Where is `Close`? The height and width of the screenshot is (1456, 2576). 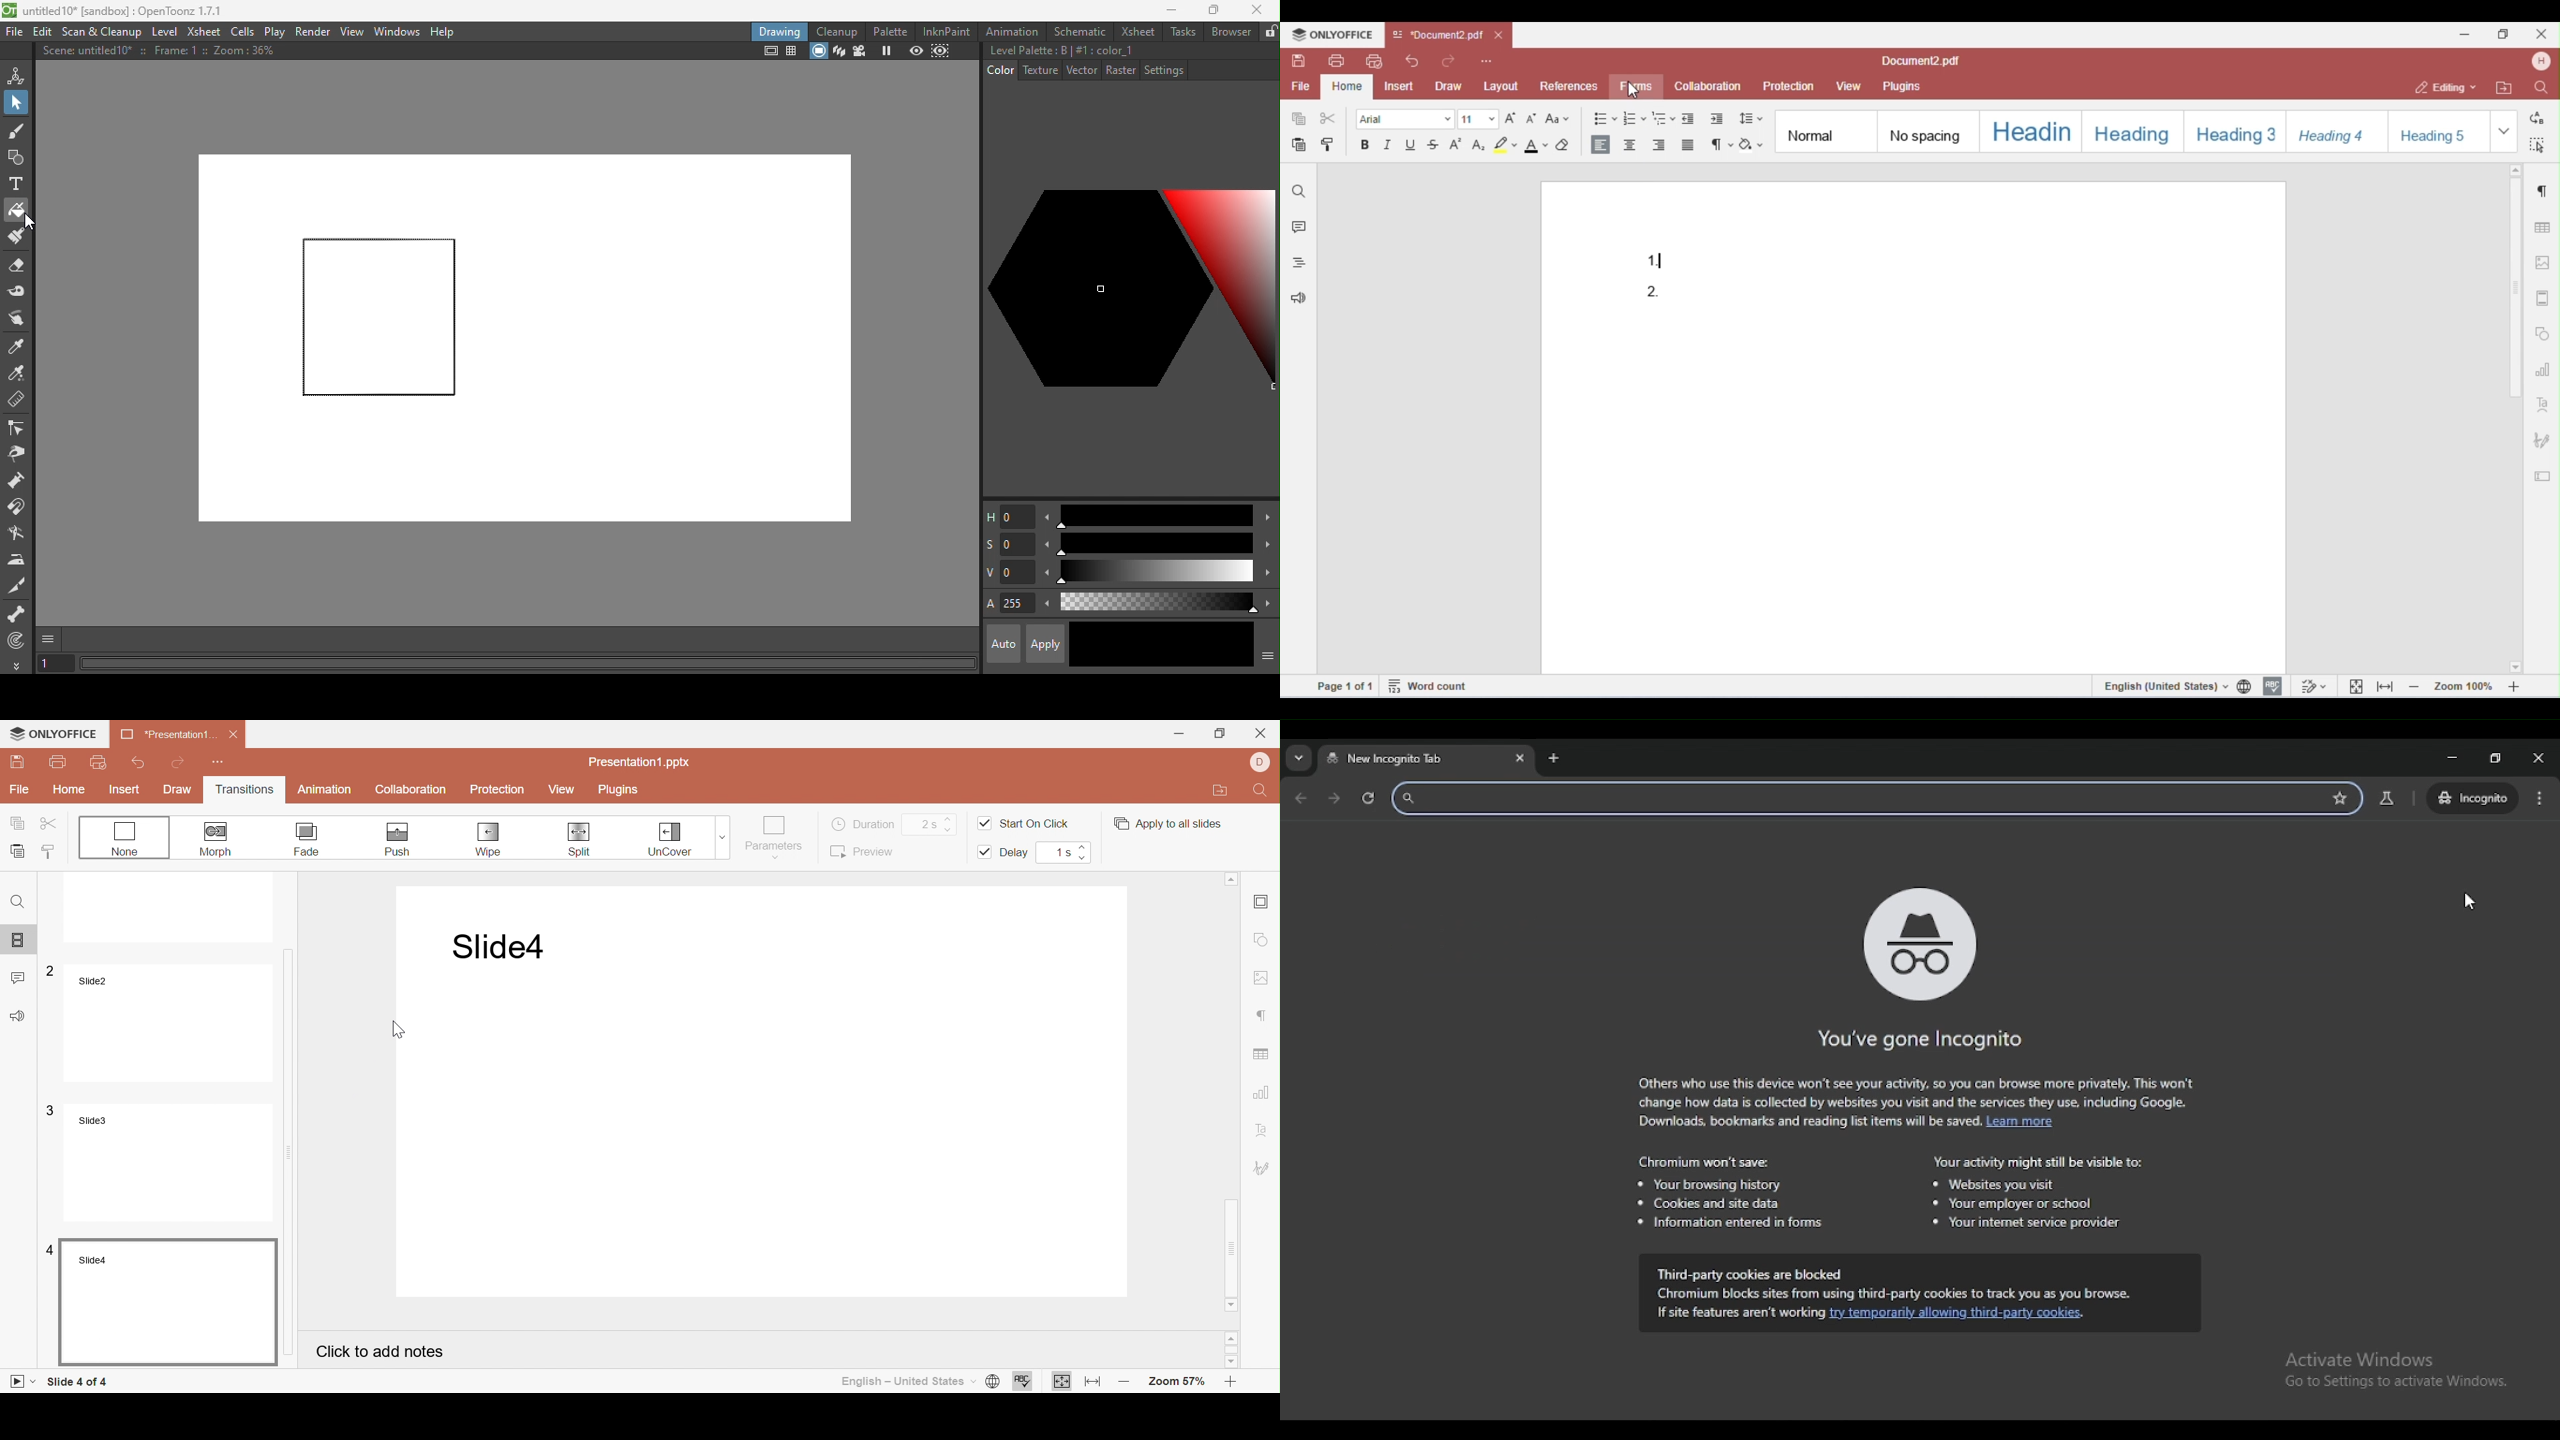
Close is located at coordinates (233, 735).